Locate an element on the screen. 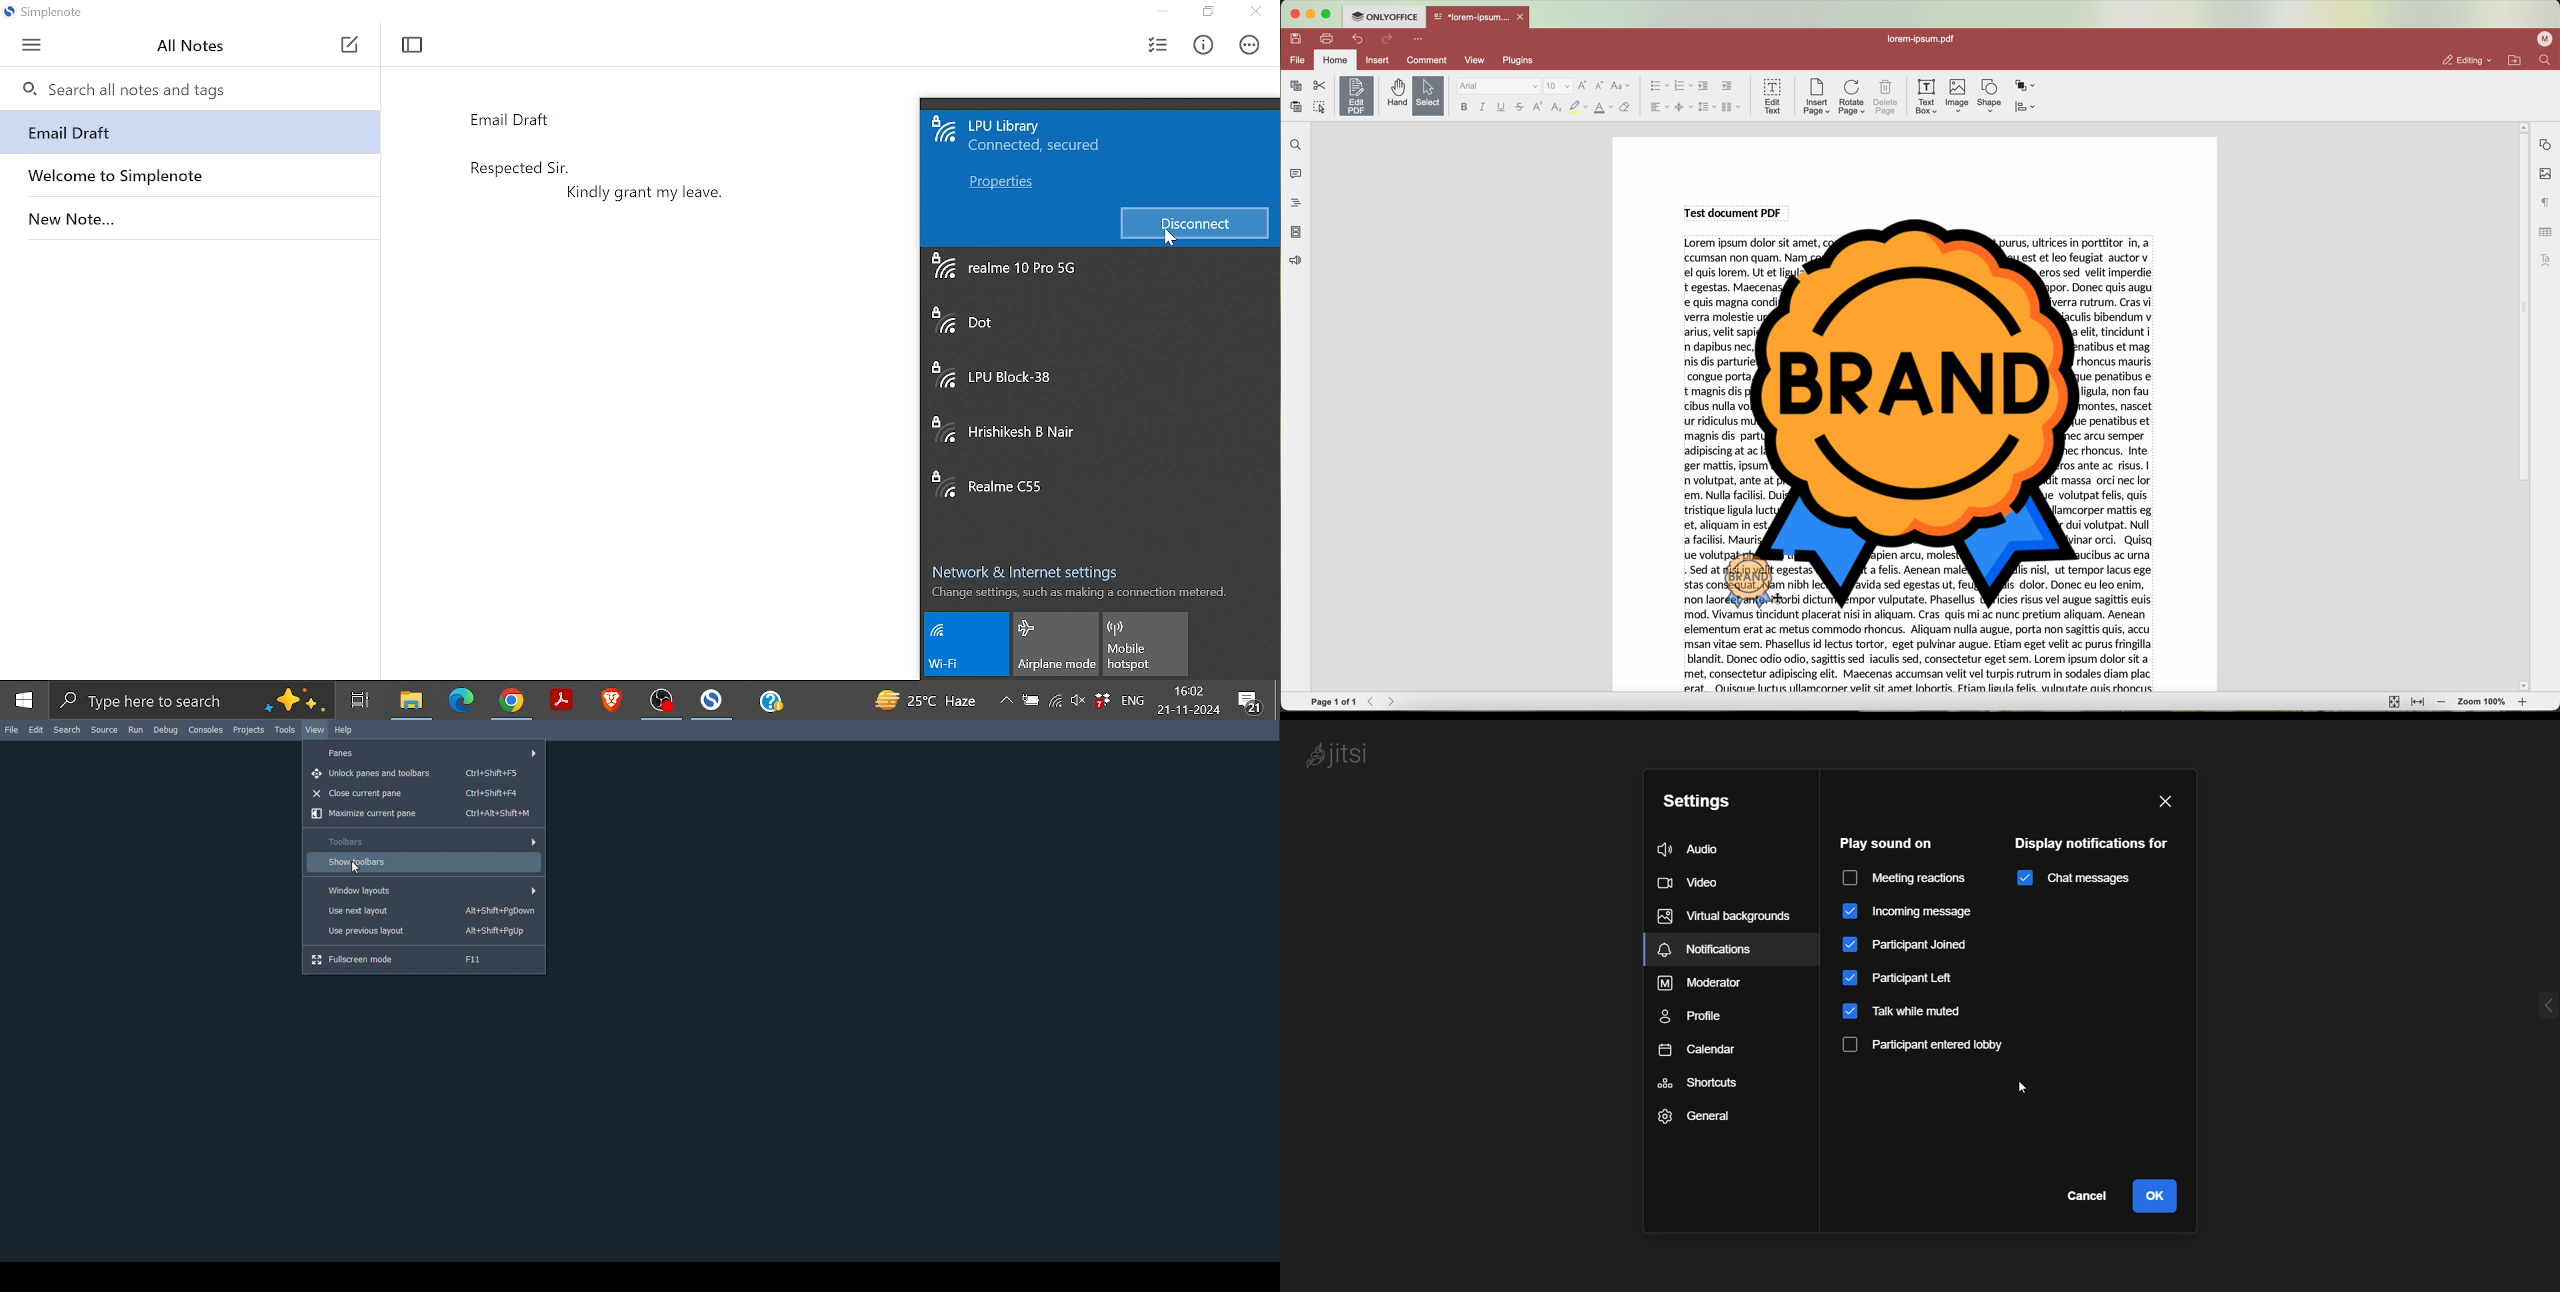 The width and height of the screenshot is (2576, 1316). insert page is located at coordinates (1816, 97).